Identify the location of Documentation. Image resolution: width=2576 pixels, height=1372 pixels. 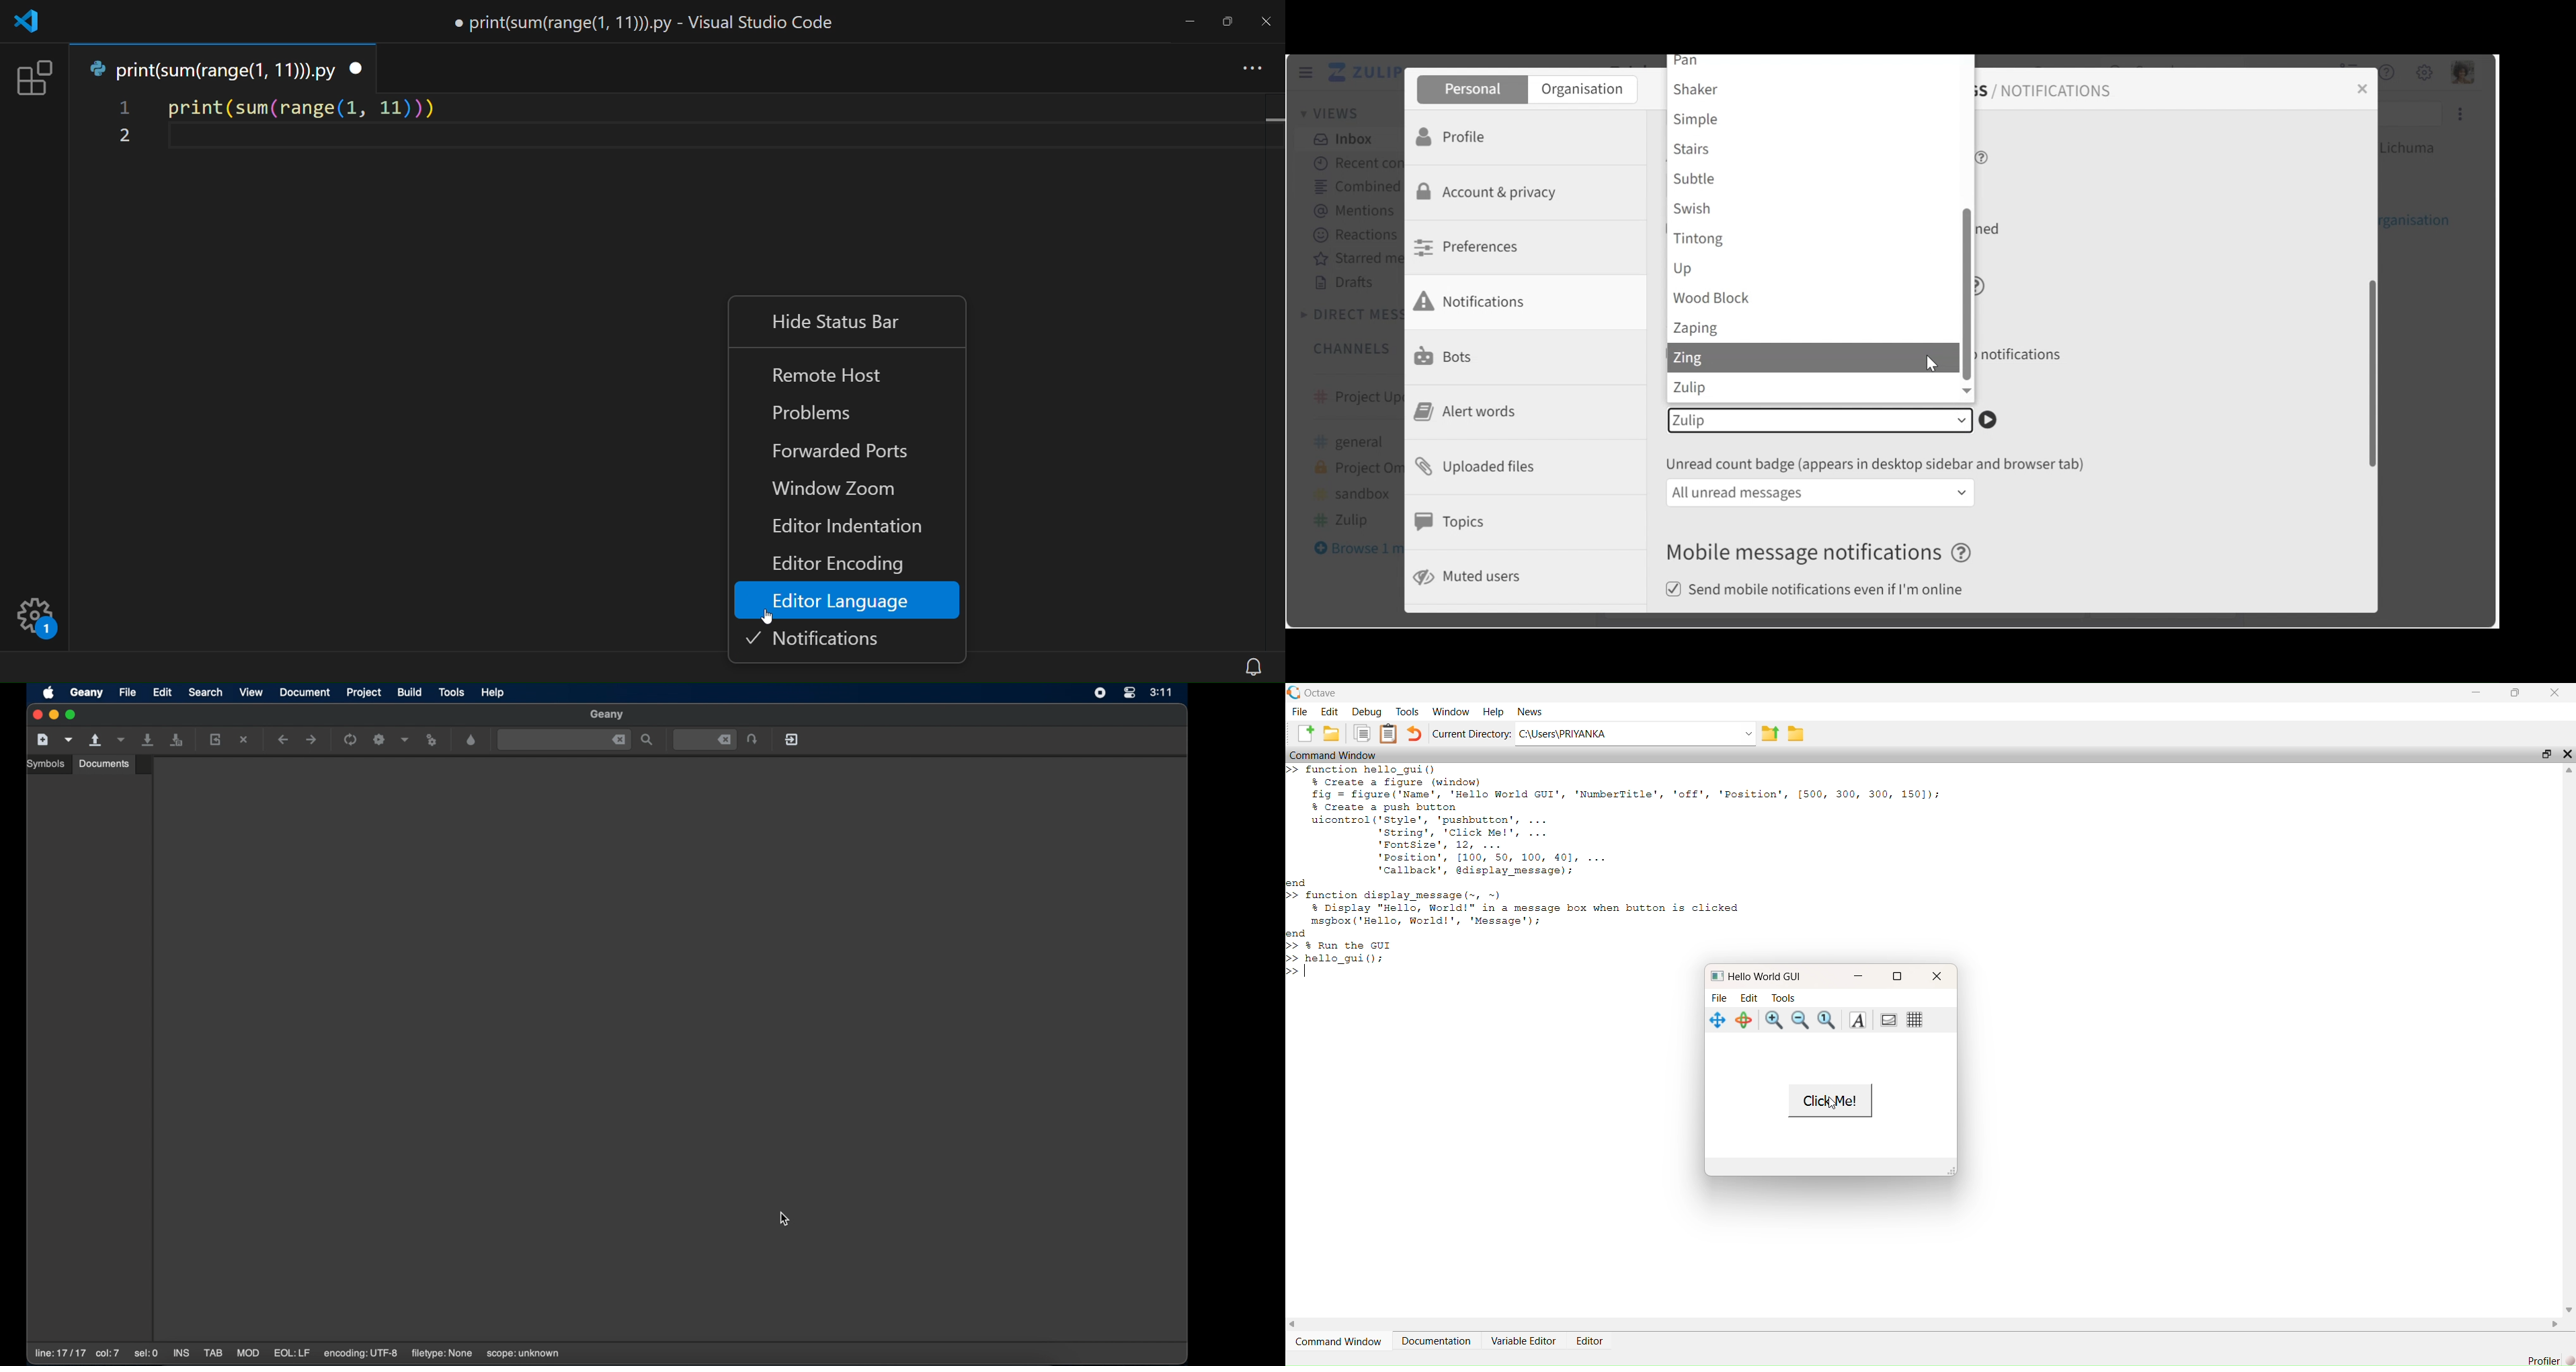
(1437, 1340).